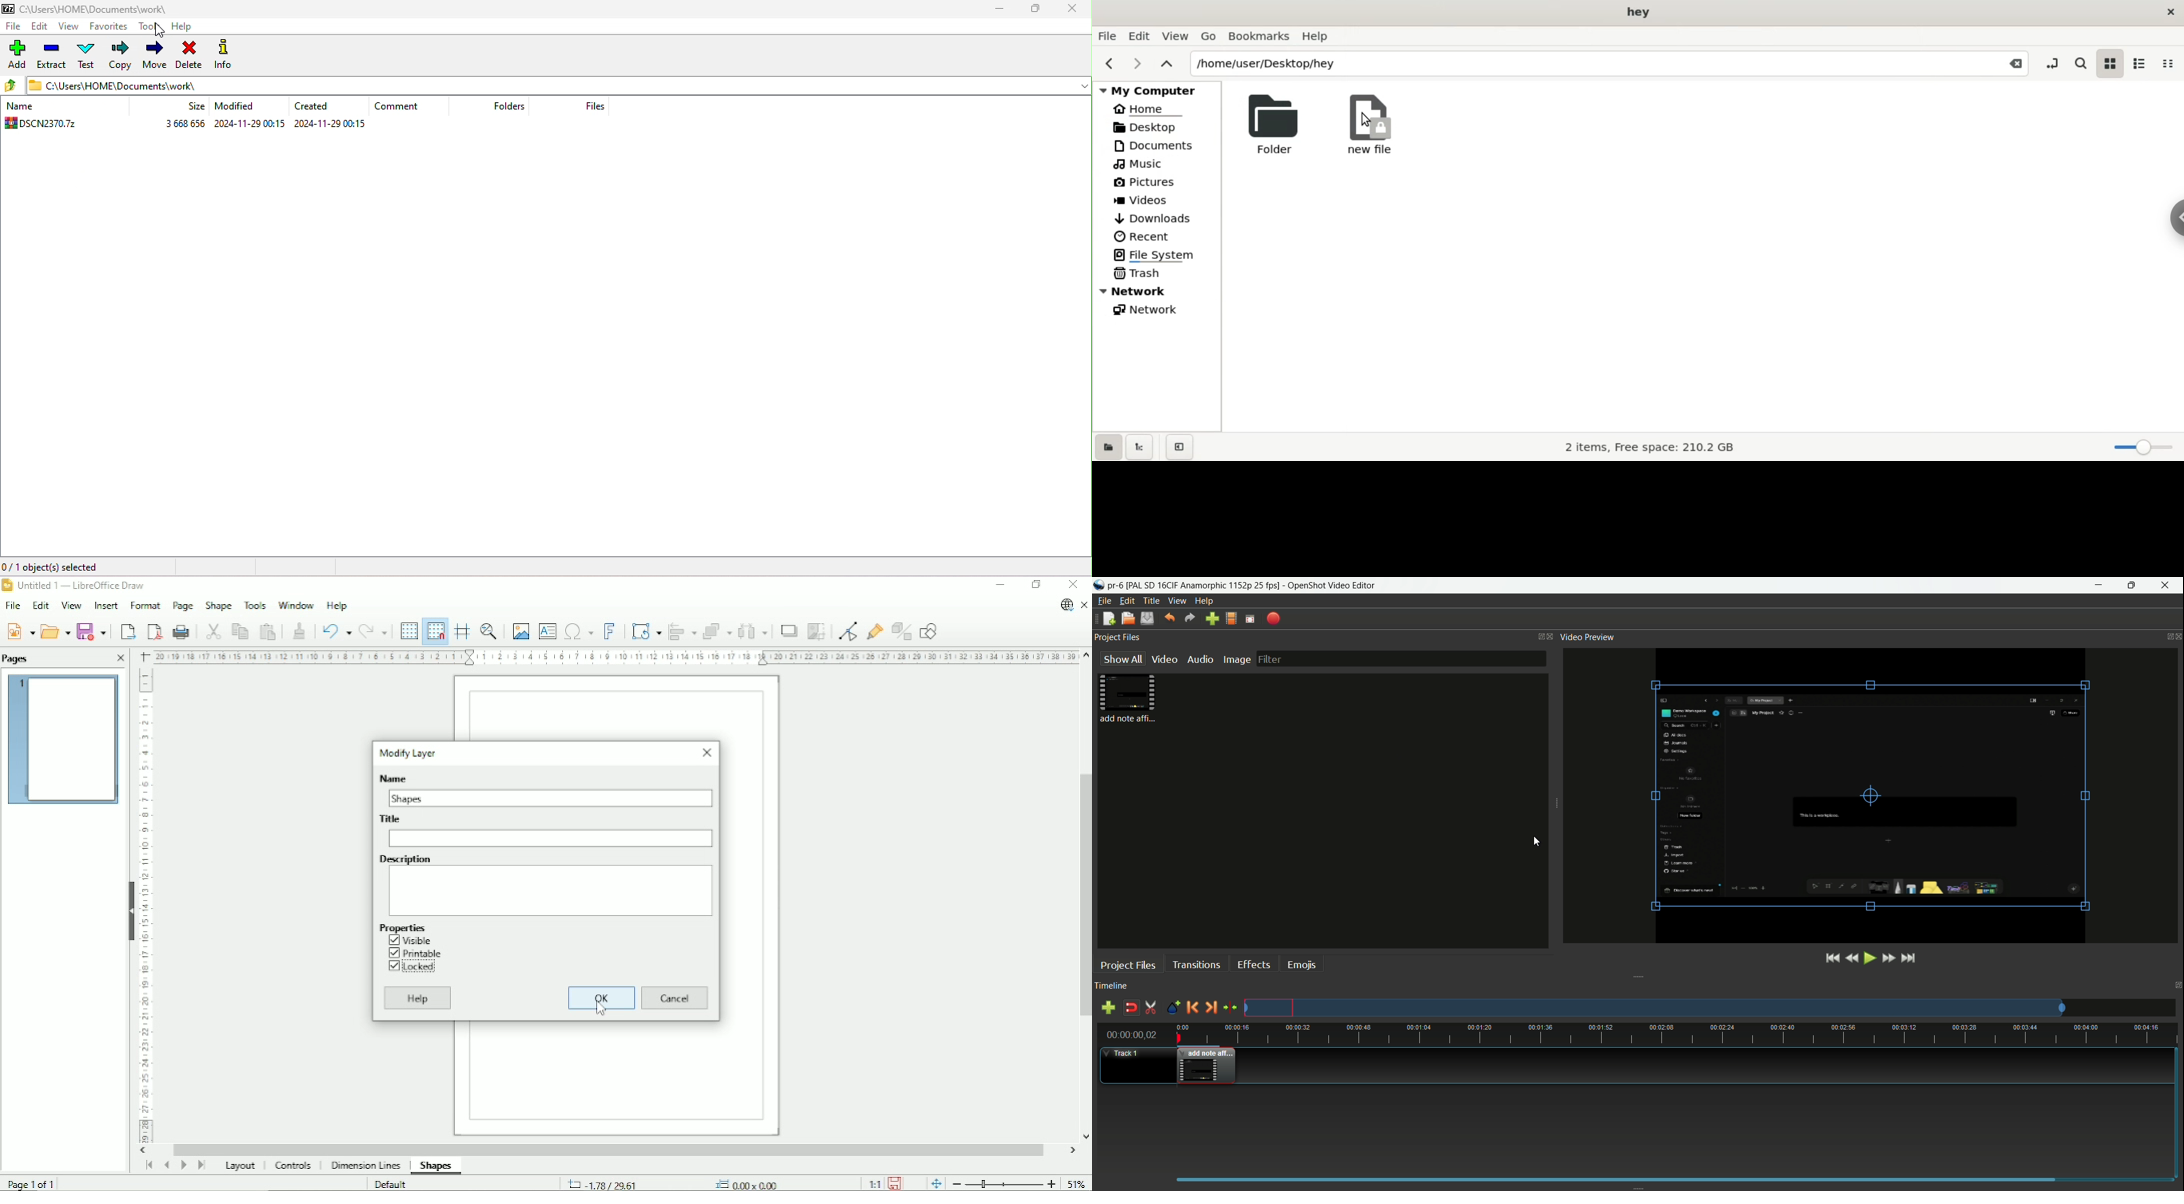  I want to click on Toggle extrusion, so click(901, 632).